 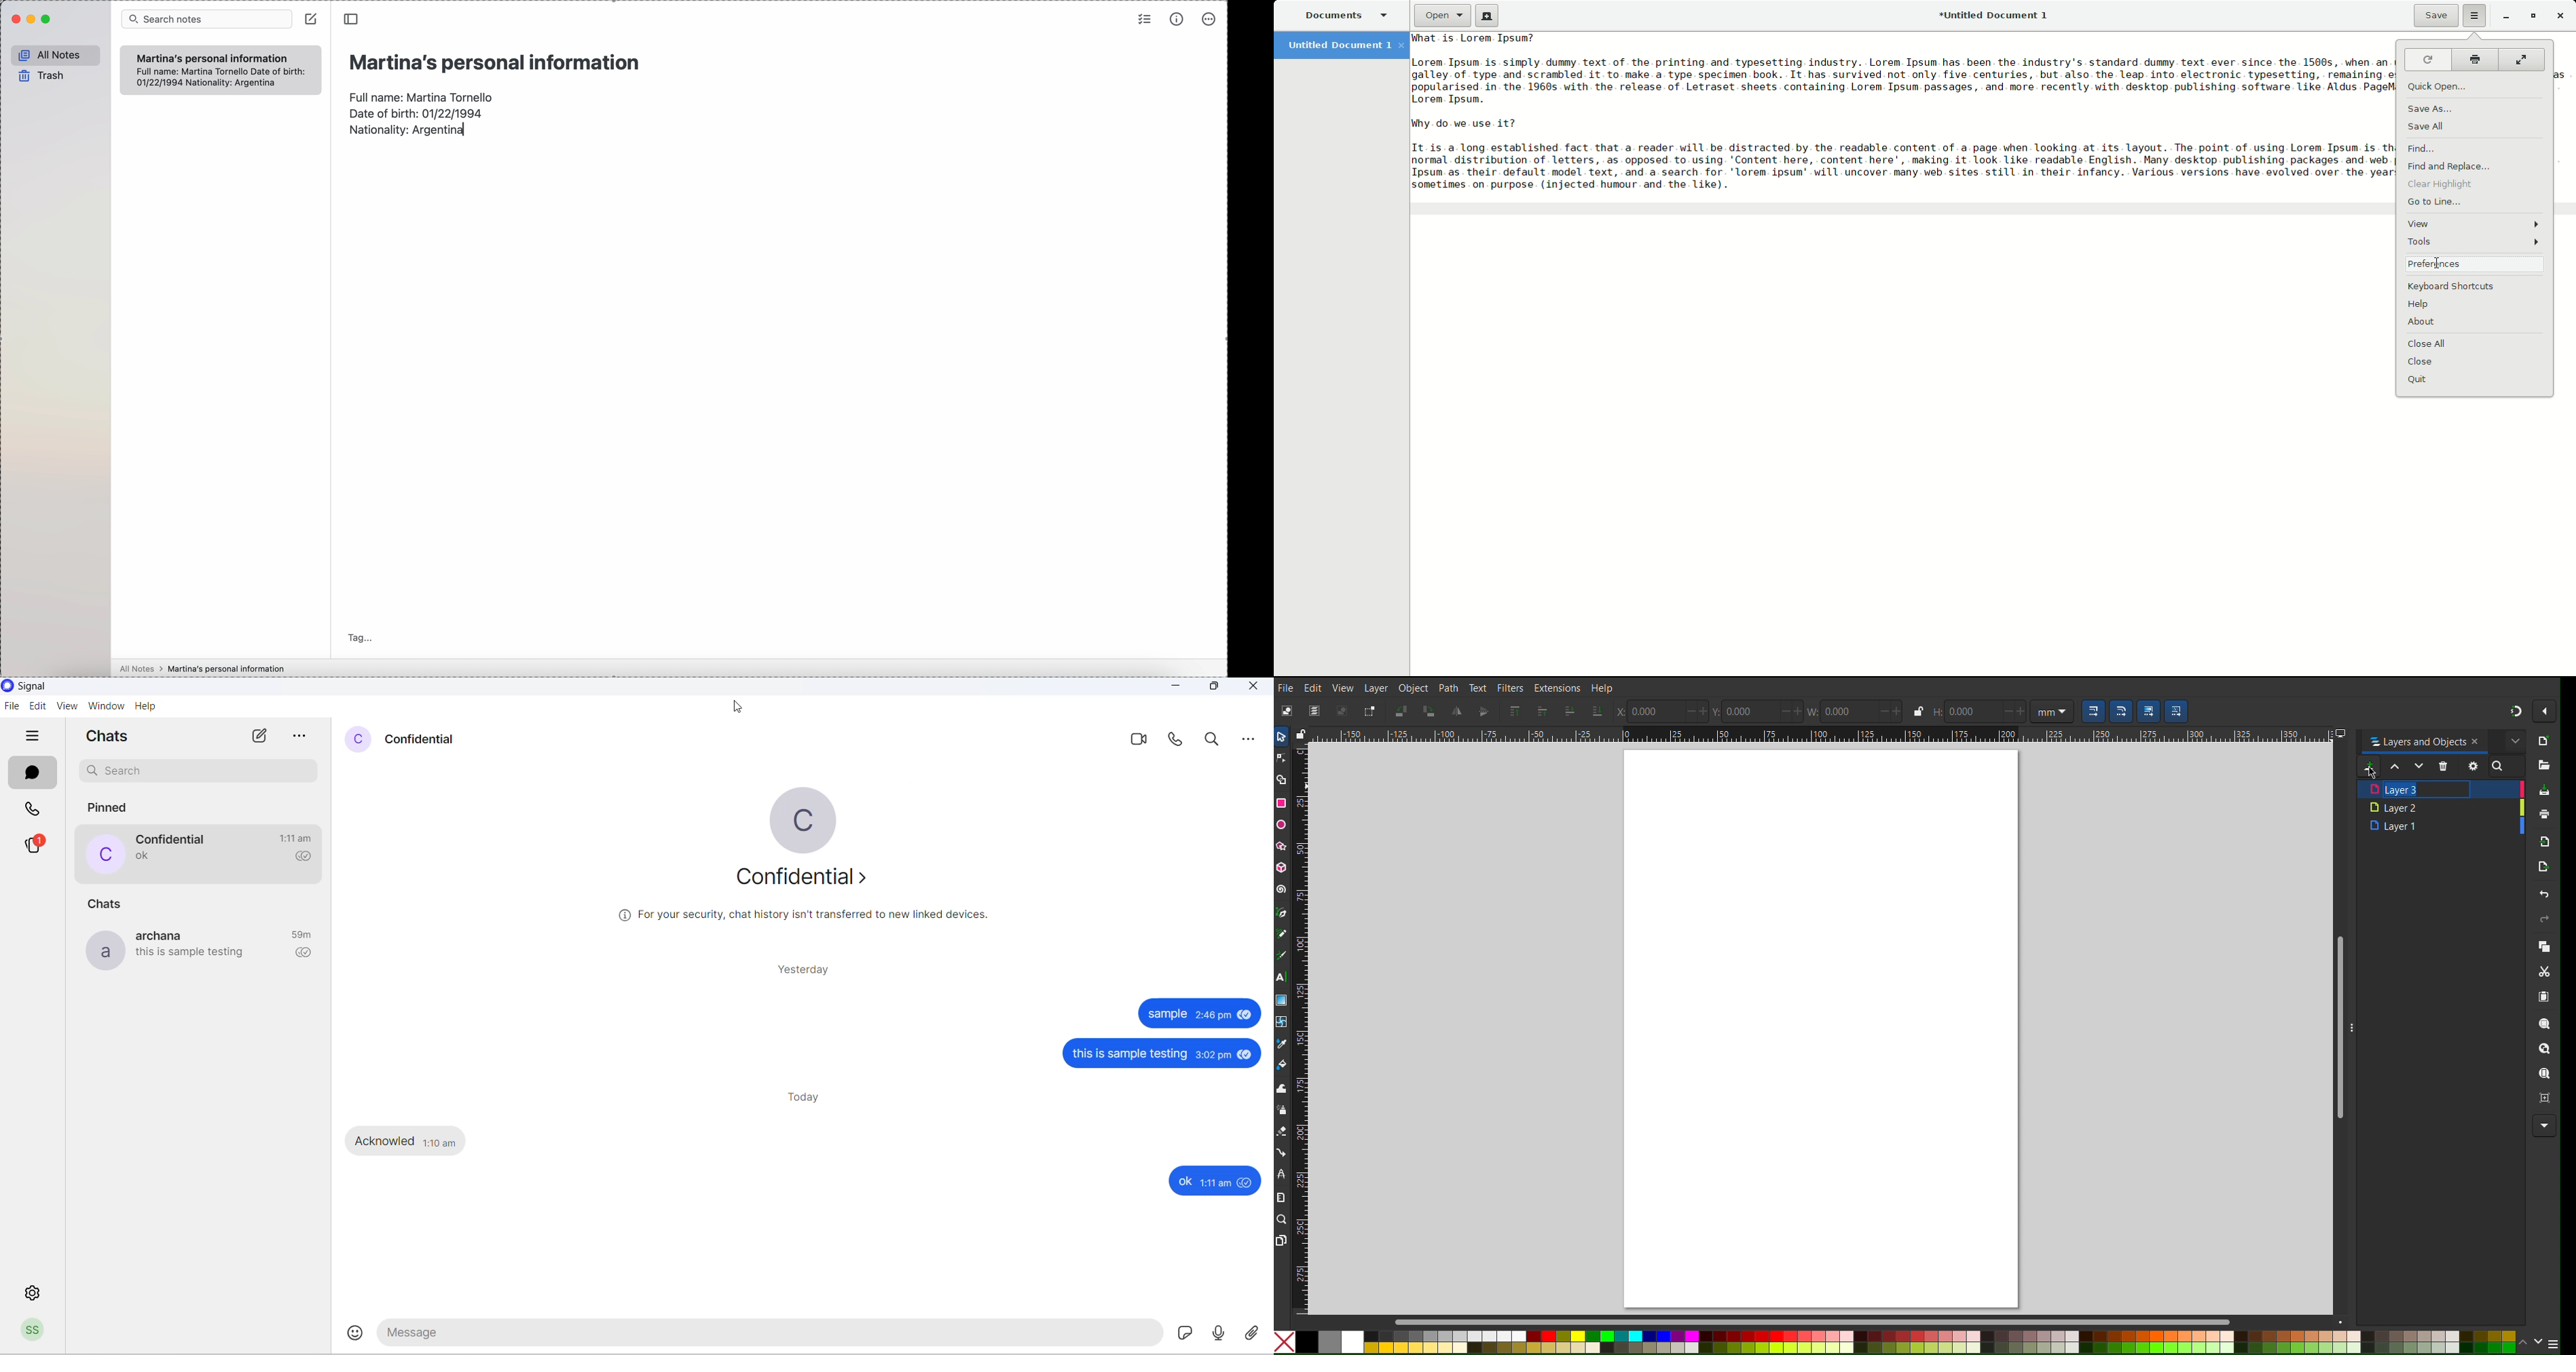 What do you see at coordinates (1214, 1055) in the screenshot?
I see `3:02 pm` at bounding box center [1214, 1055].